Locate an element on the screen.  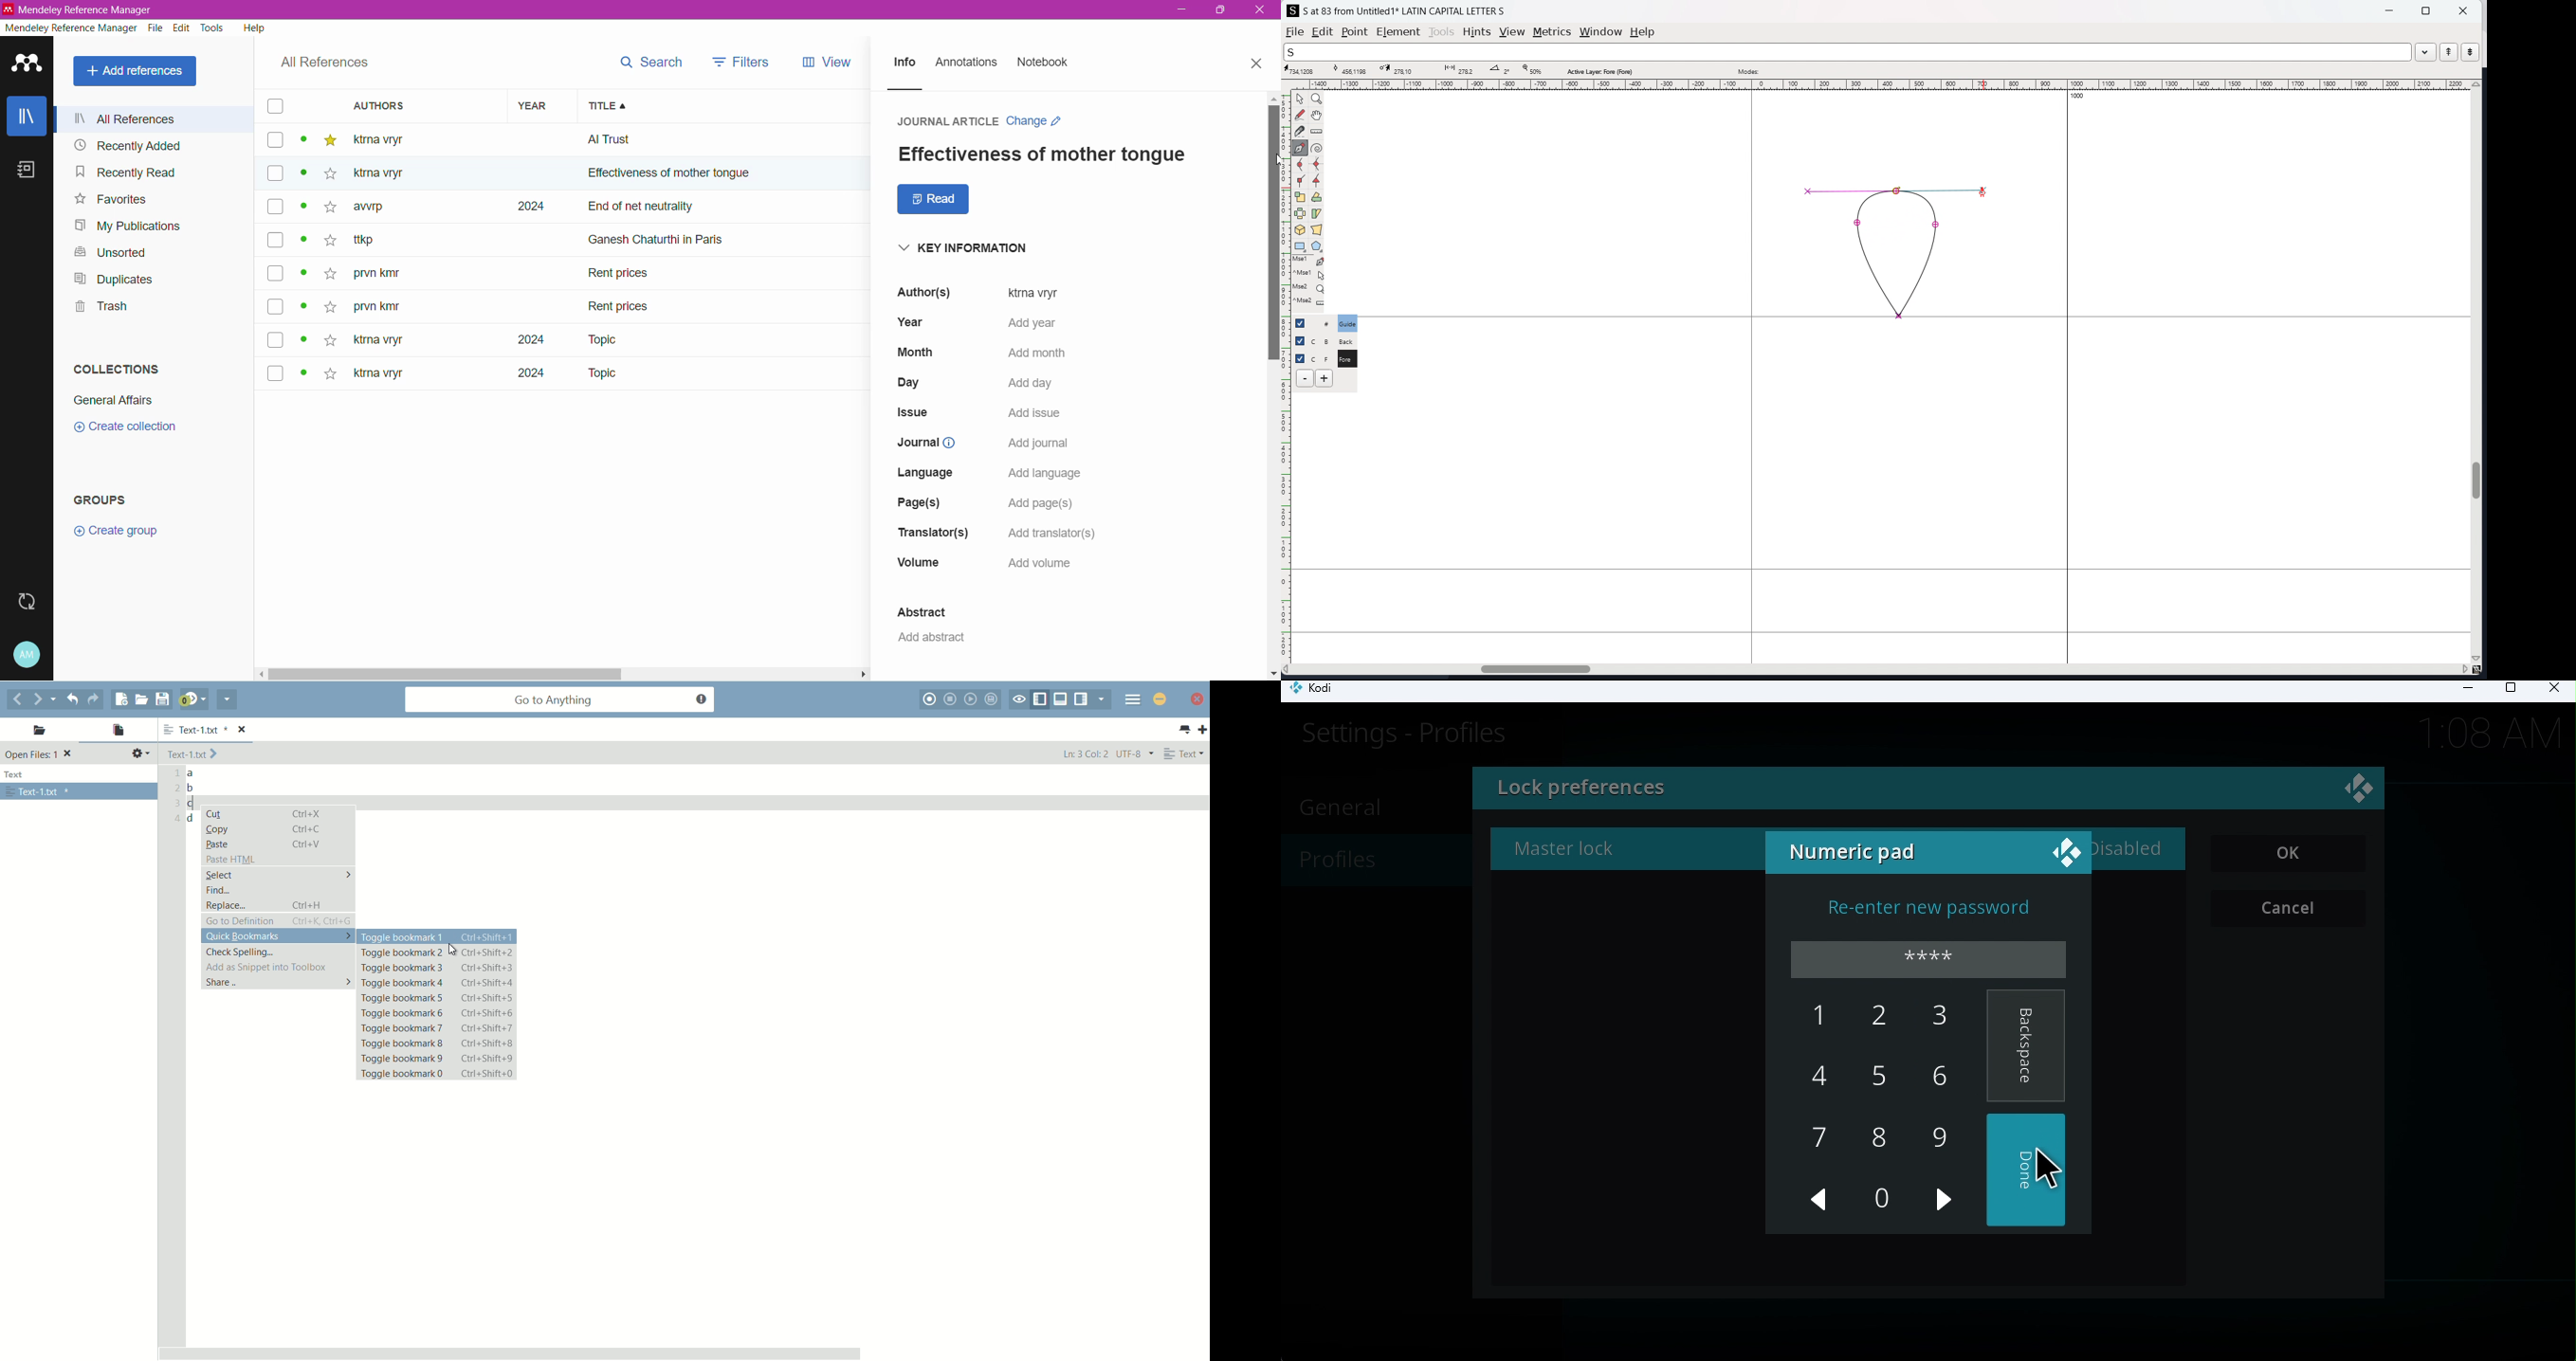
rent prices  is located at coordinates (621, 304).